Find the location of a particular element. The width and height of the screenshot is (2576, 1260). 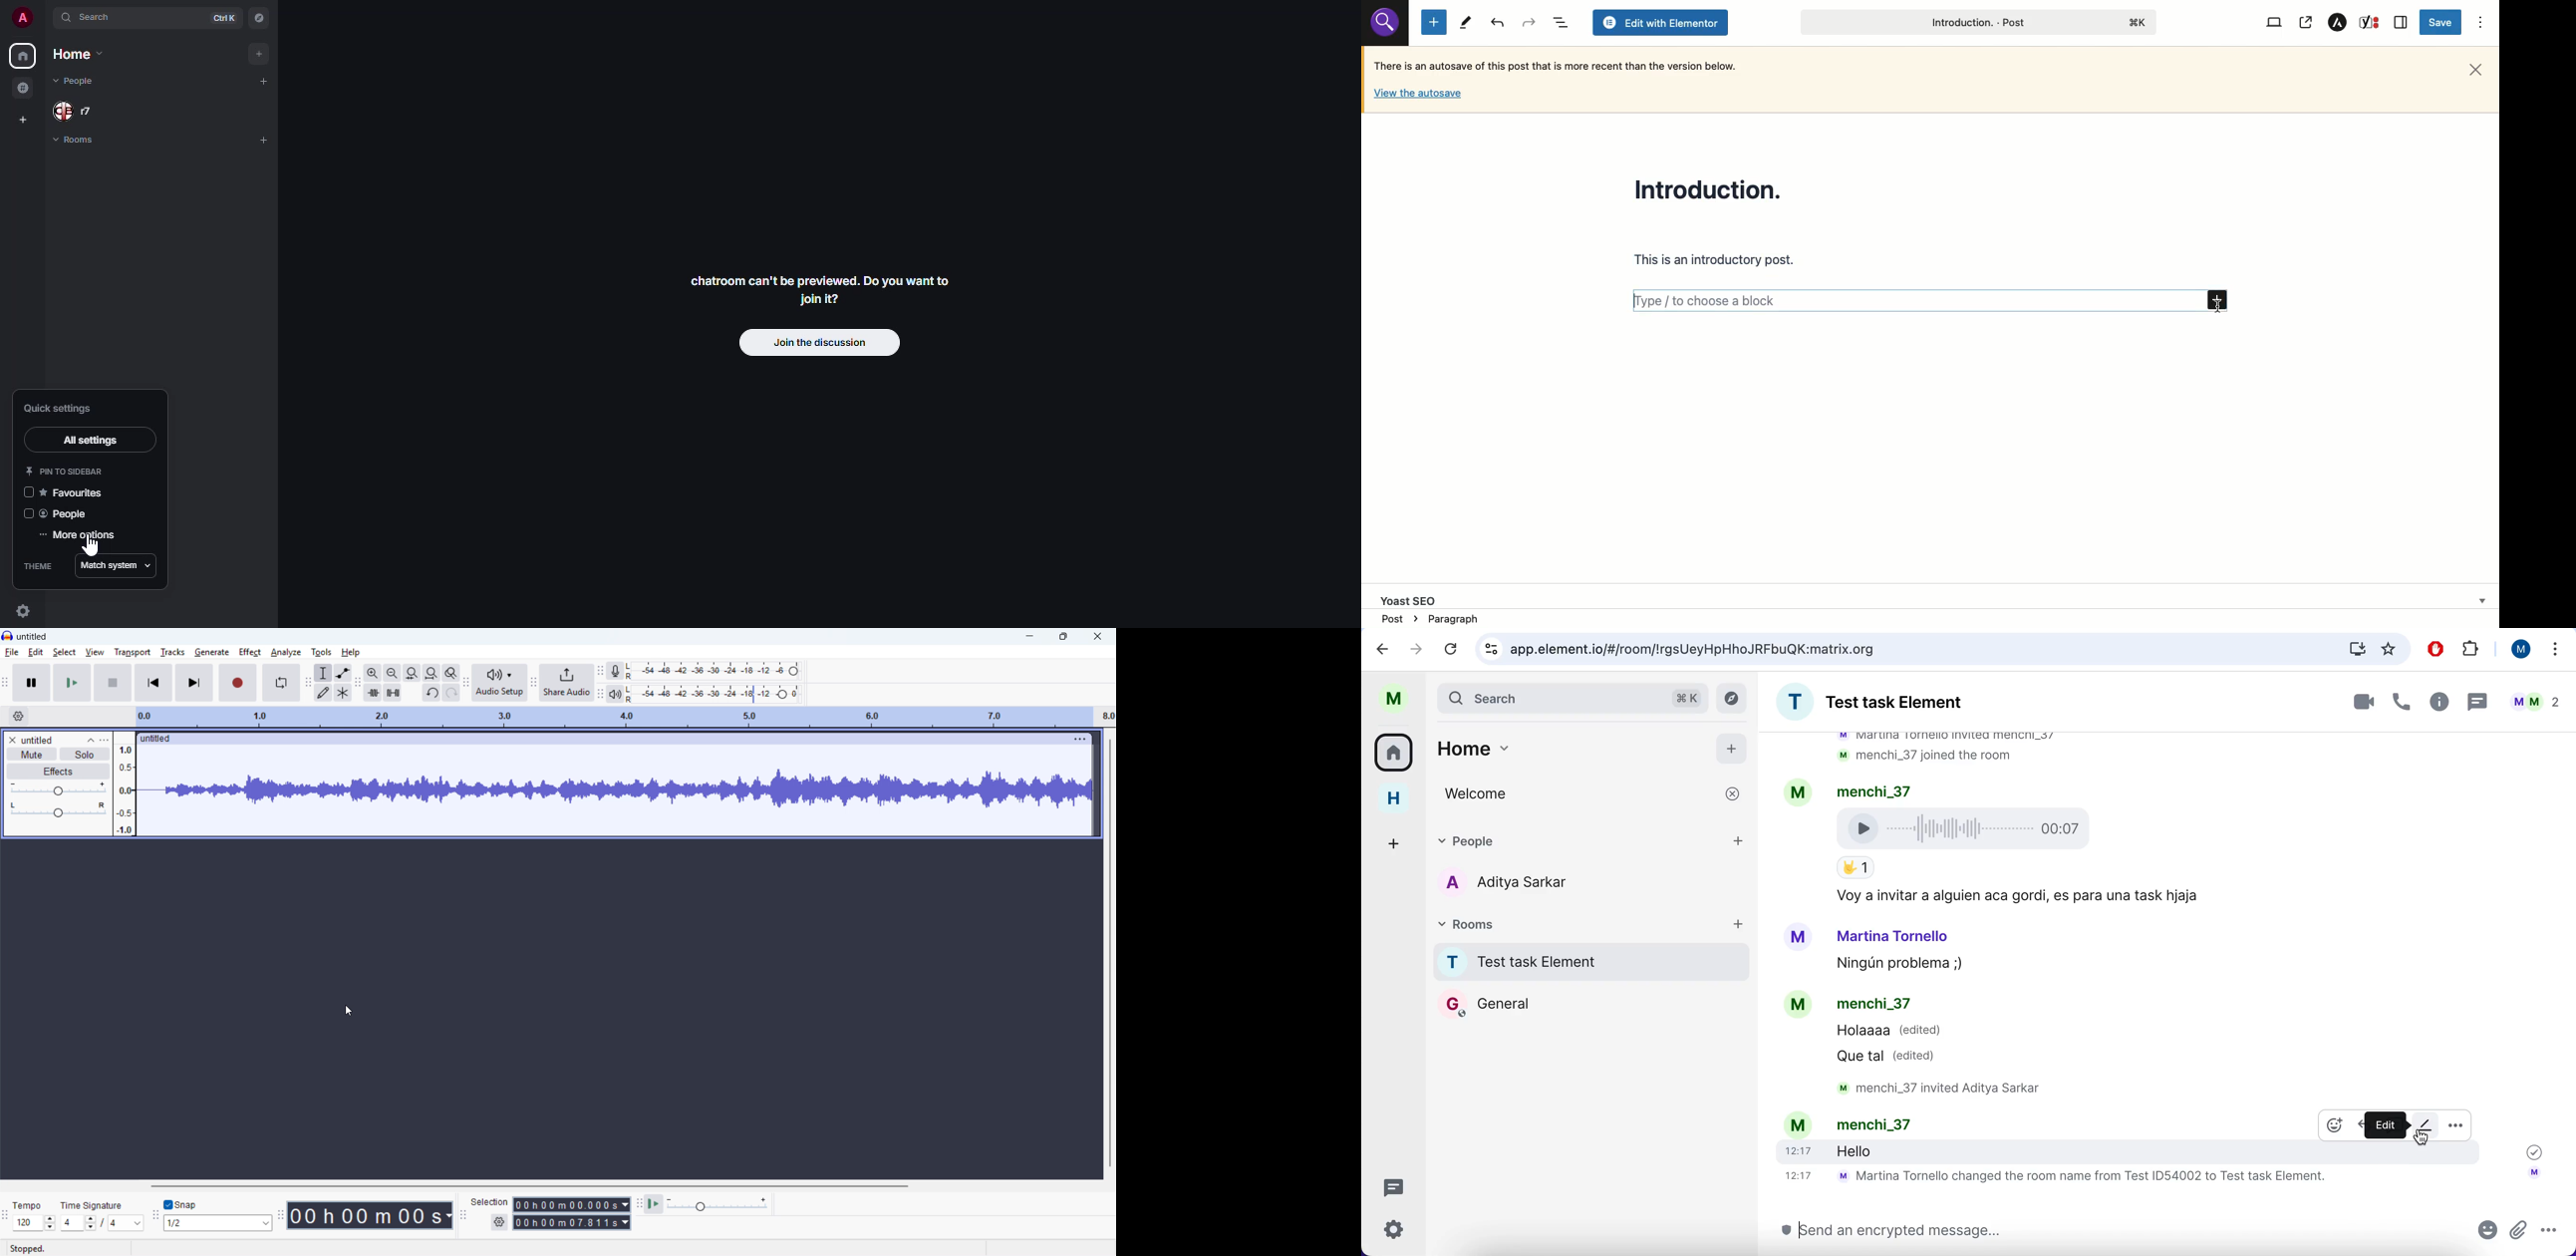

more options is located at coordinates (80, 536).